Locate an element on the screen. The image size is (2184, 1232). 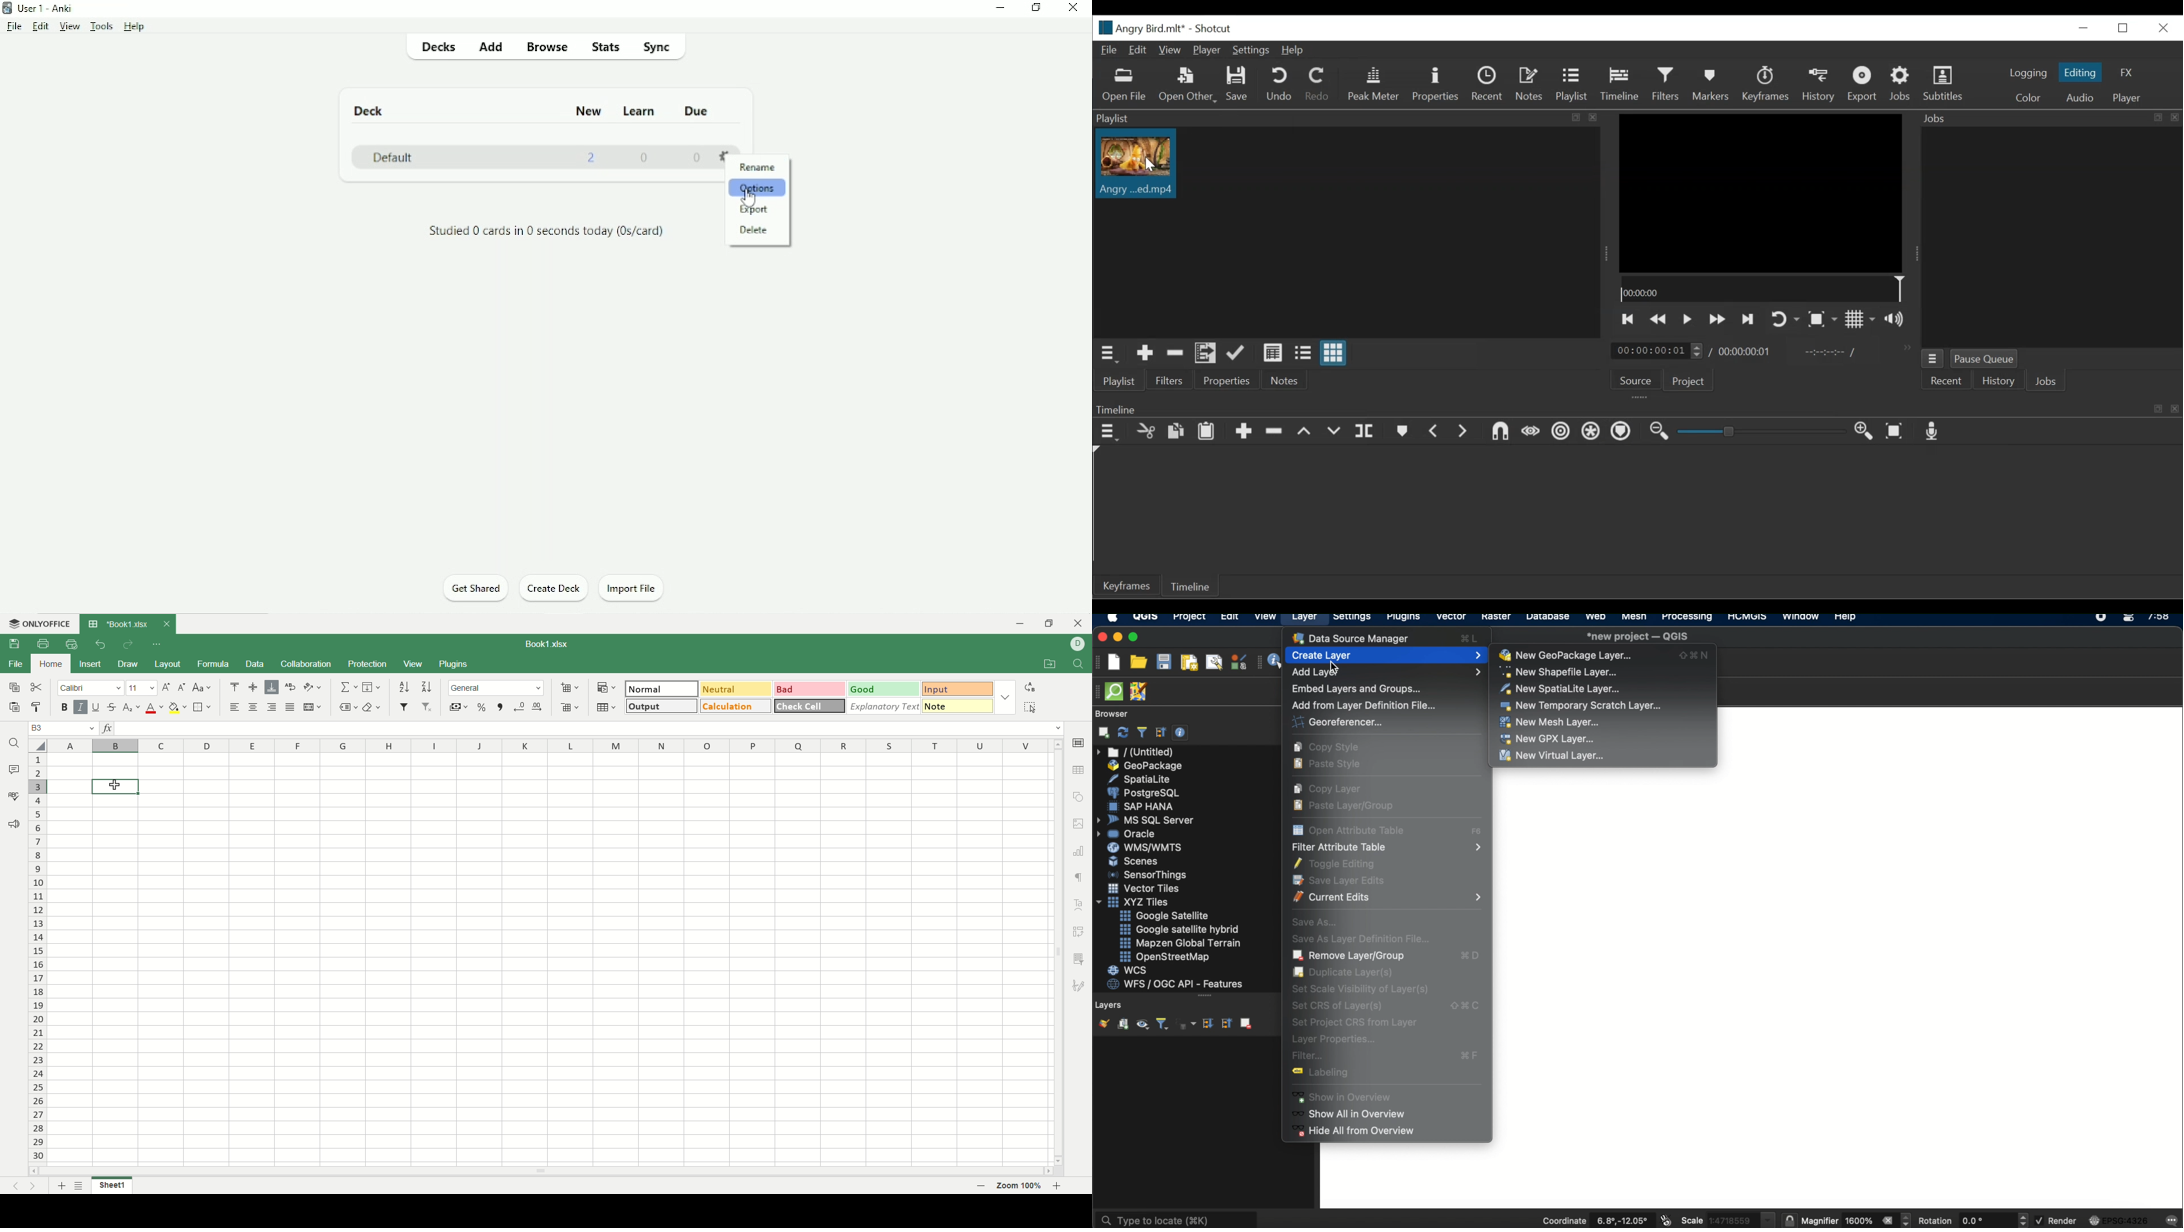
Rename is located at coordinates (758, 167).